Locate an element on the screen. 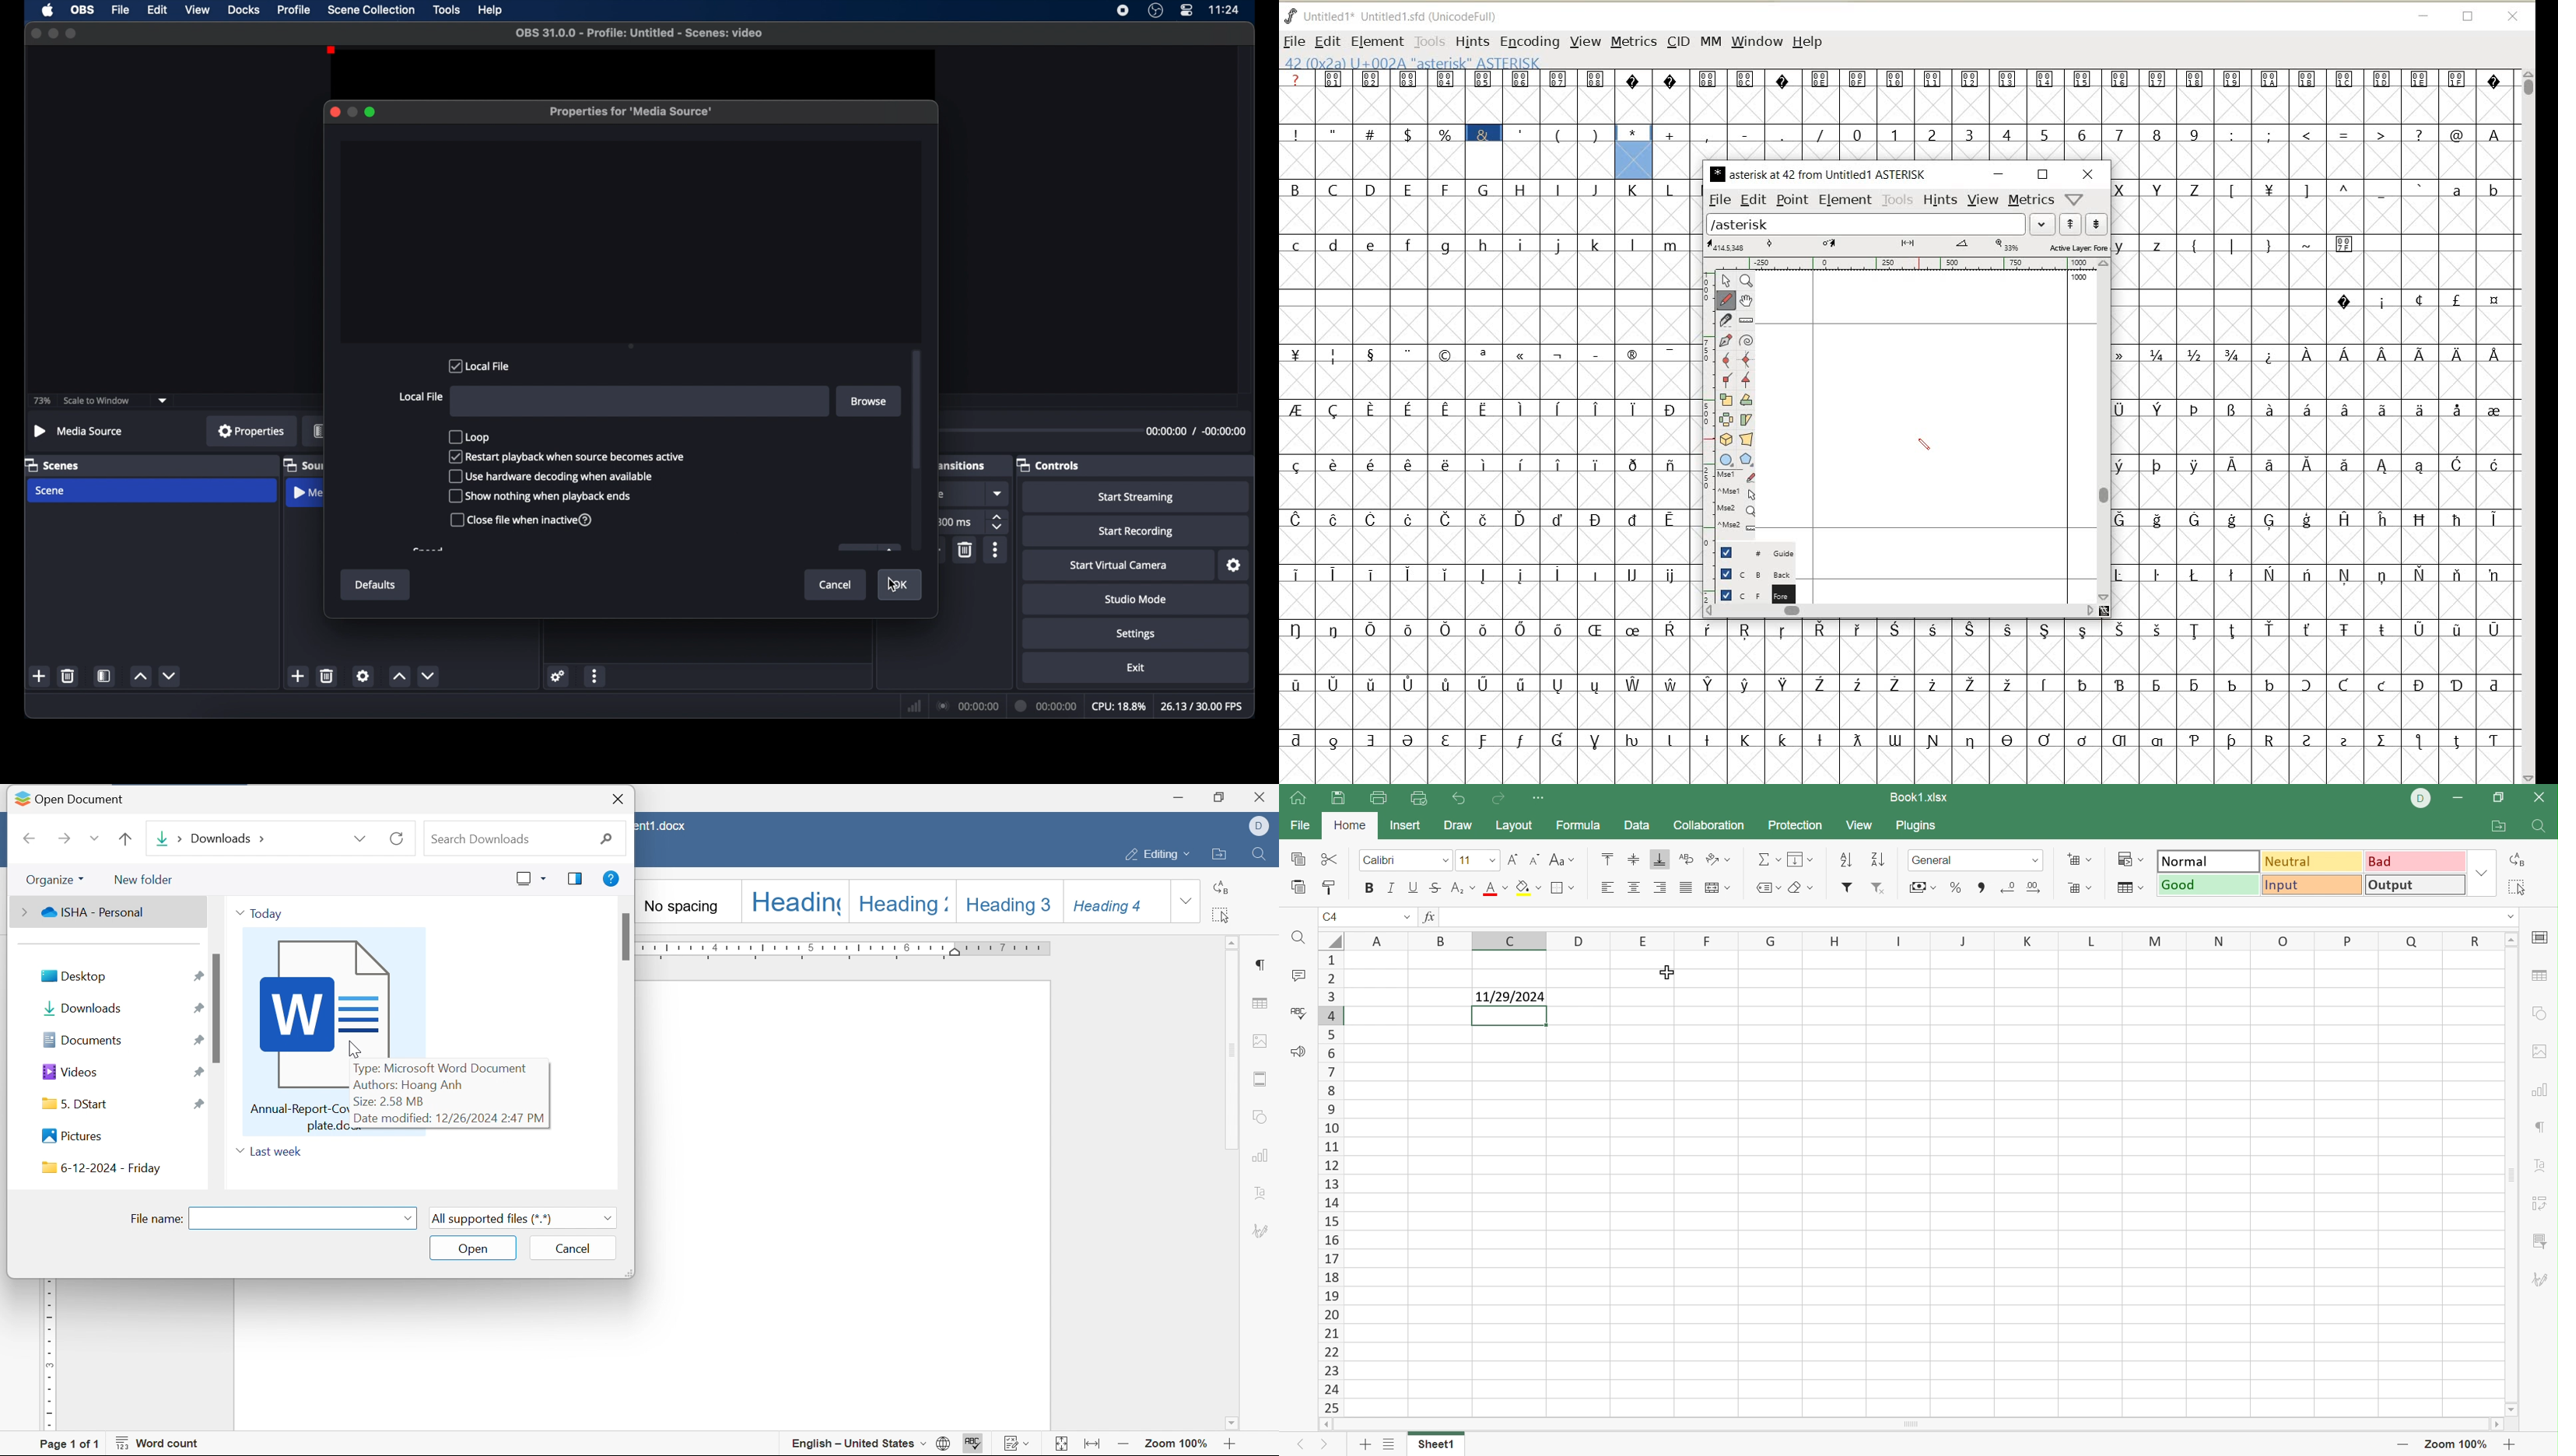 Image resolution: width=2576 pixels, height=1456 pixels. profile is located at coordinates (295, 10).